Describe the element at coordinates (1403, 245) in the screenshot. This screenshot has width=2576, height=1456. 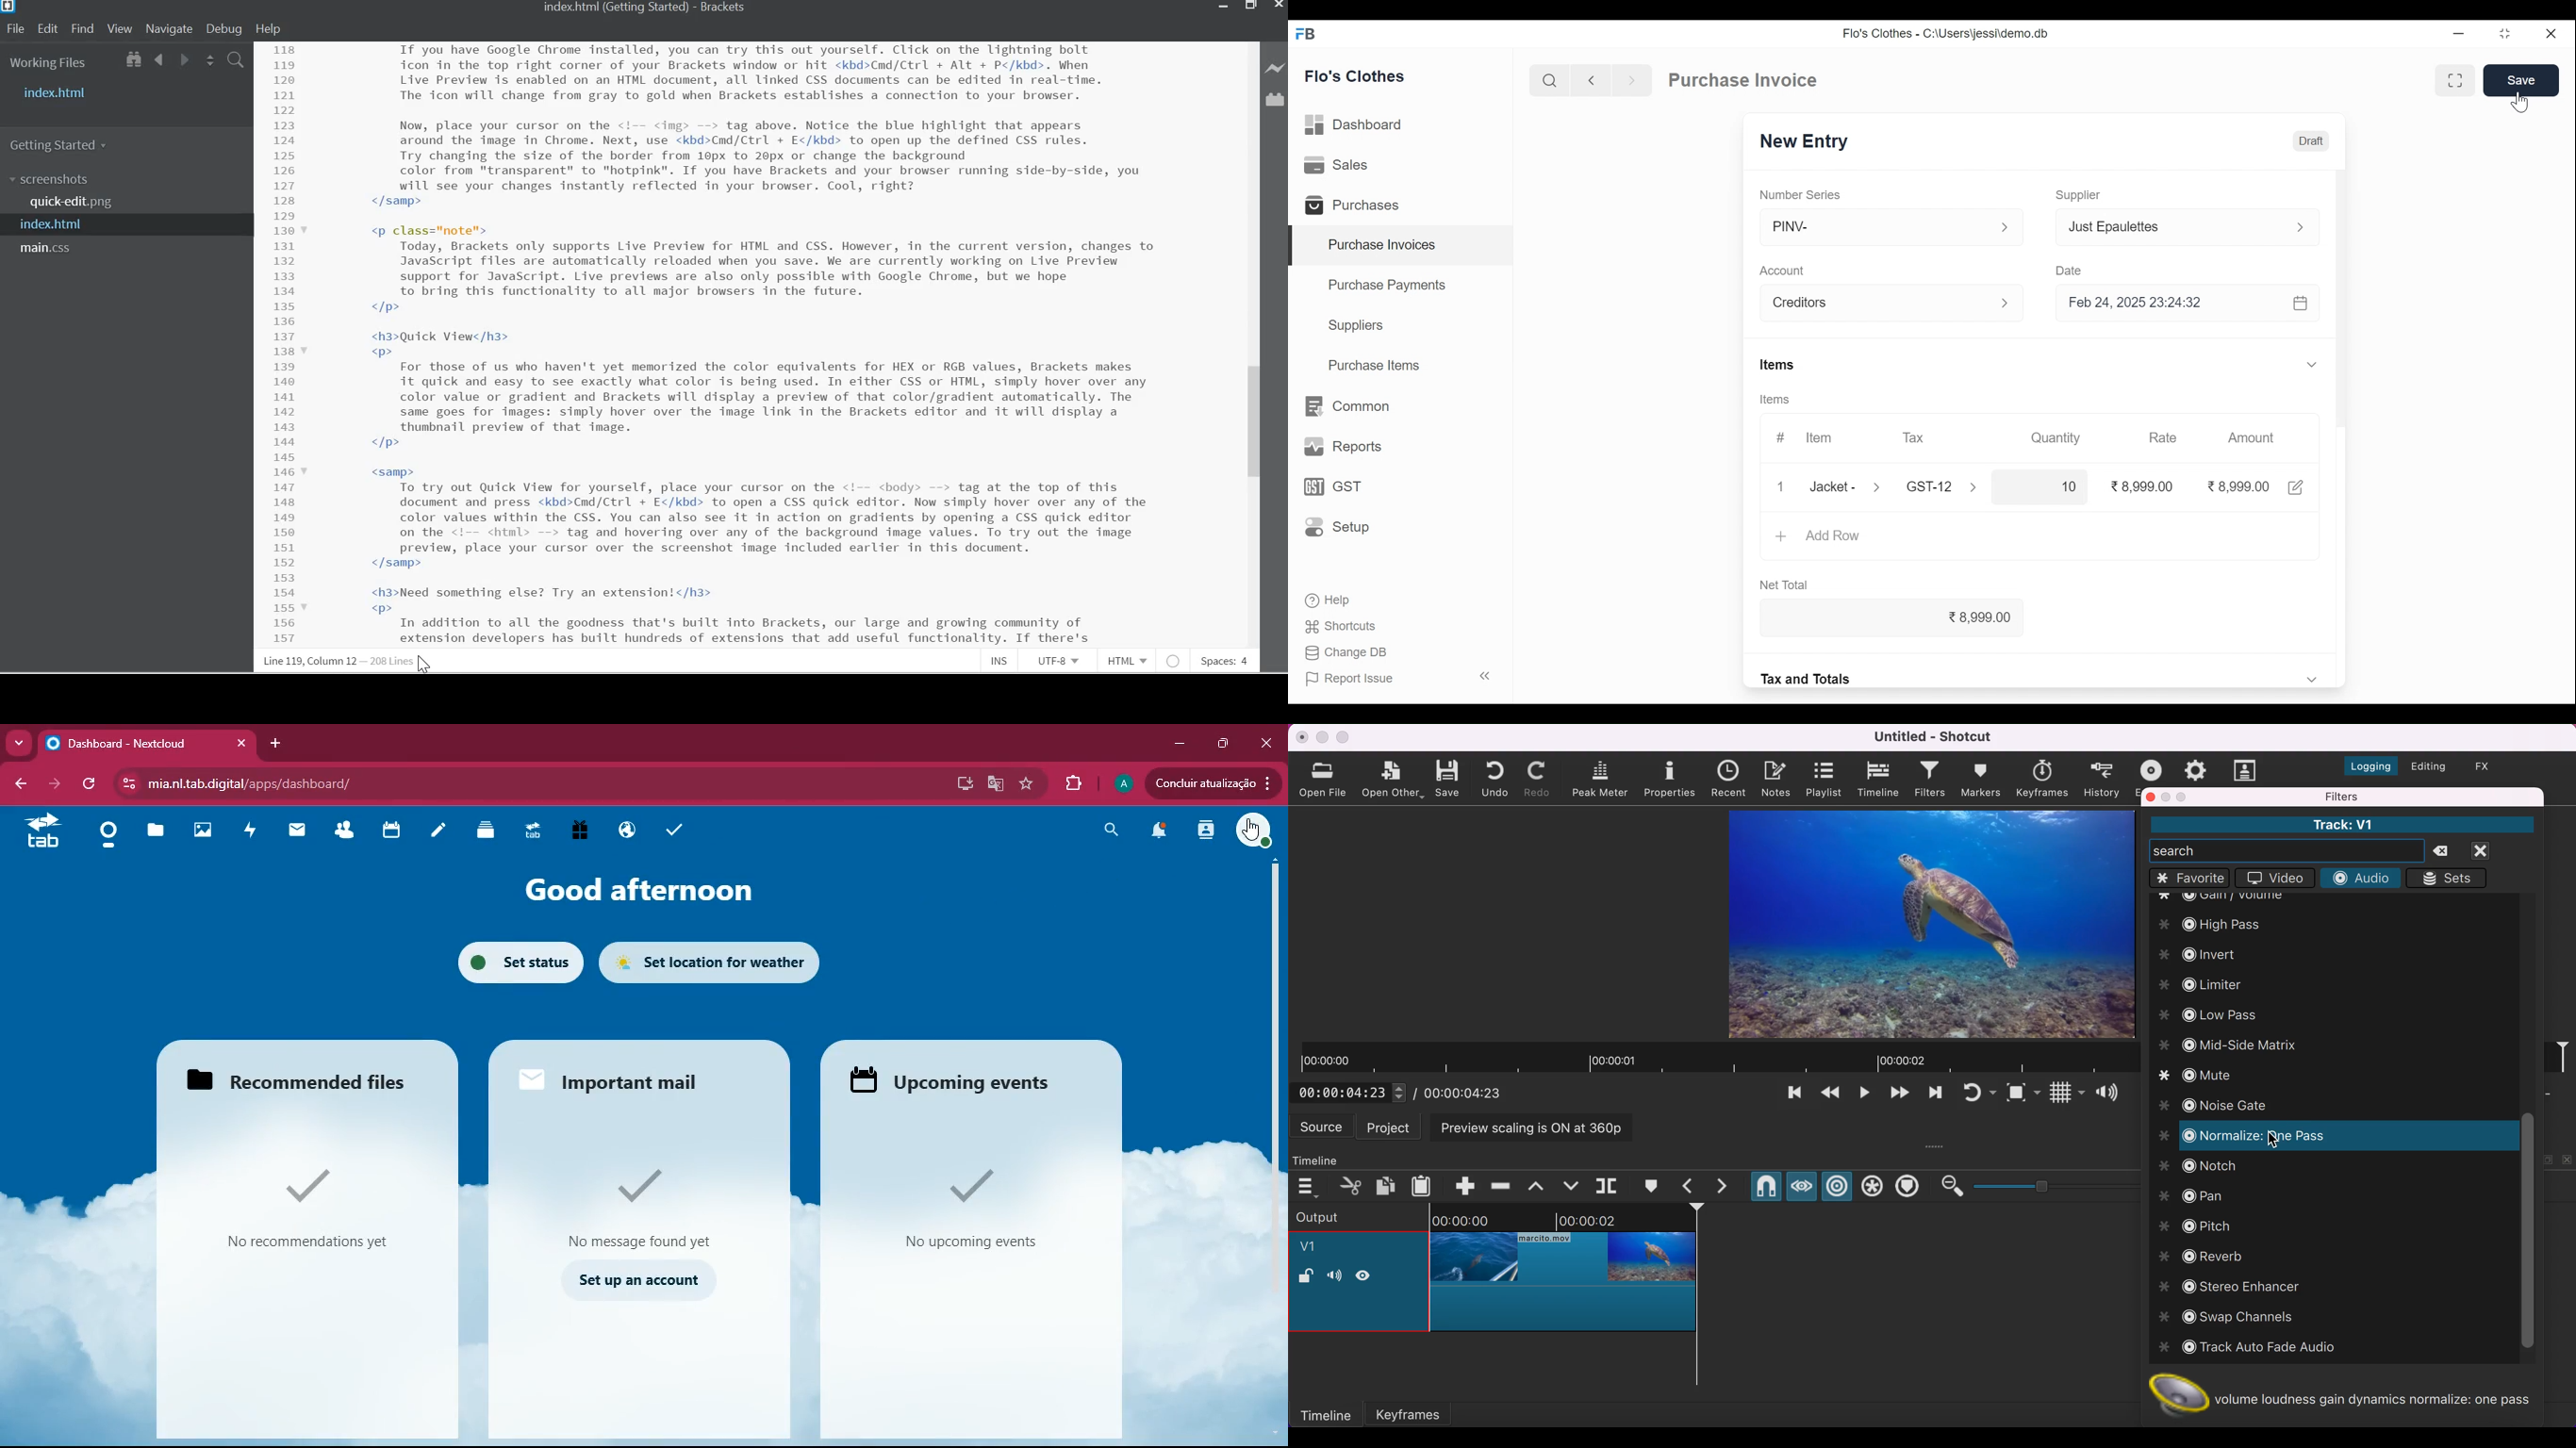
I see `Purchase Invoices` at that location.